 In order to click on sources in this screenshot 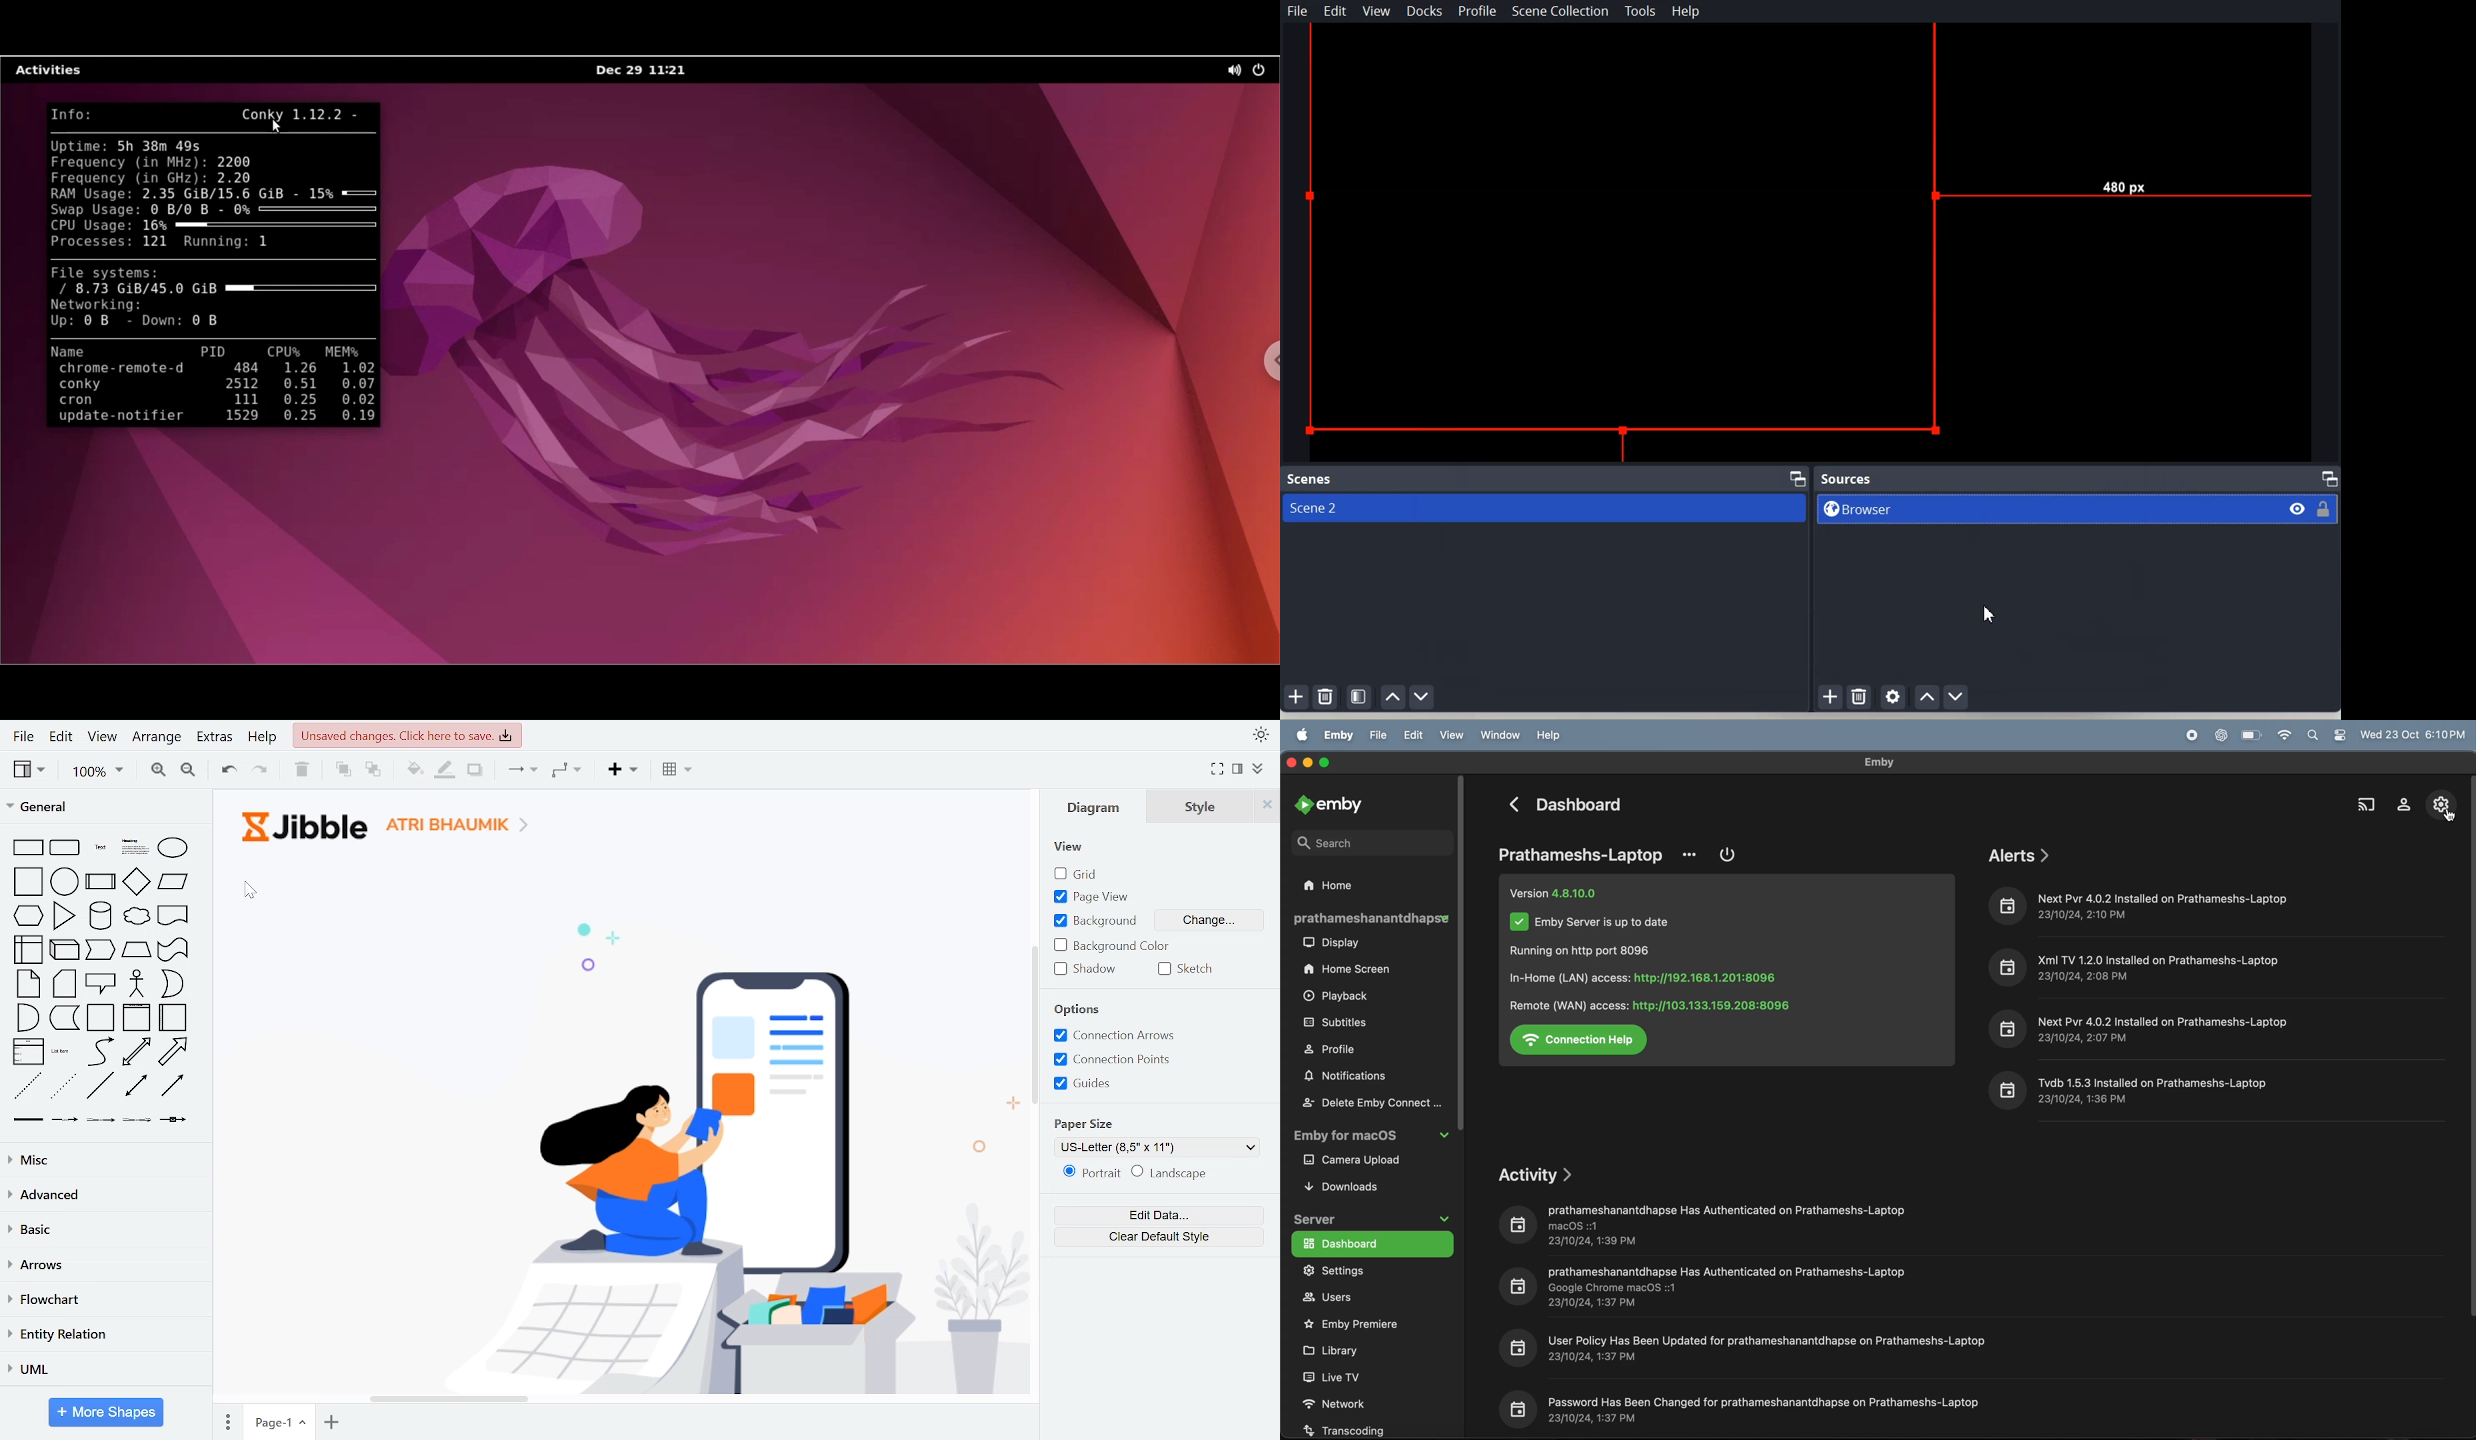, I will do `click(1847, 477)`.